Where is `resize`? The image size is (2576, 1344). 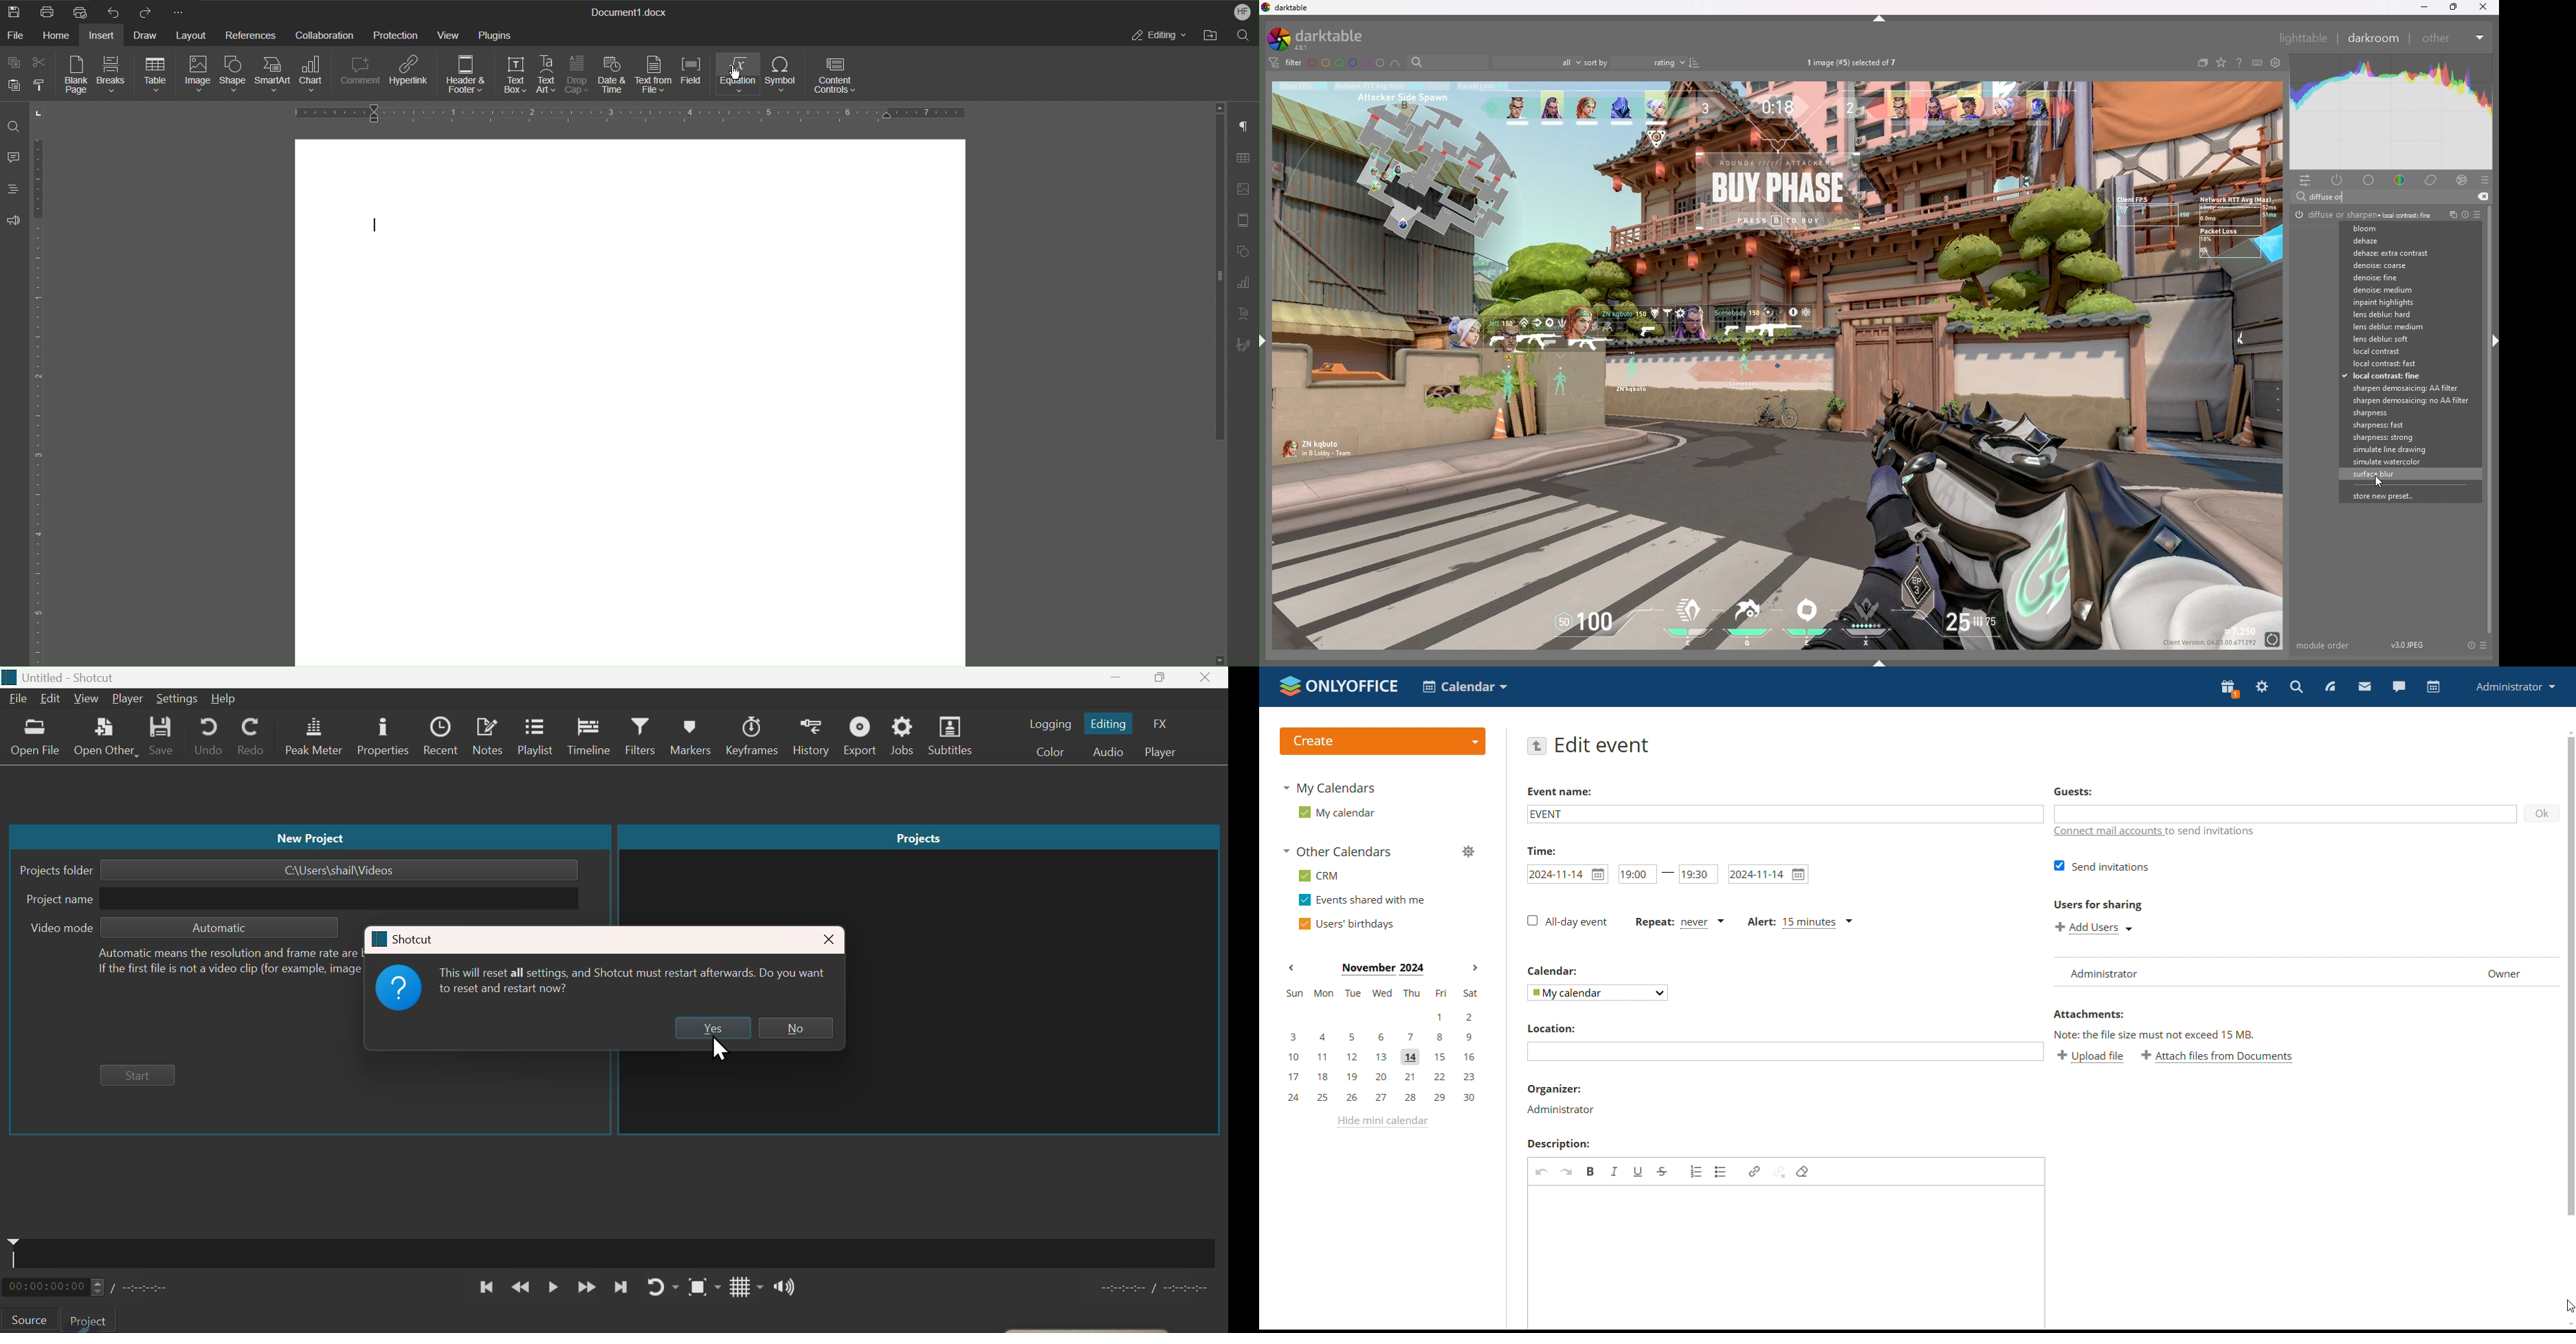
resize is located at coordinates (2454, 6).